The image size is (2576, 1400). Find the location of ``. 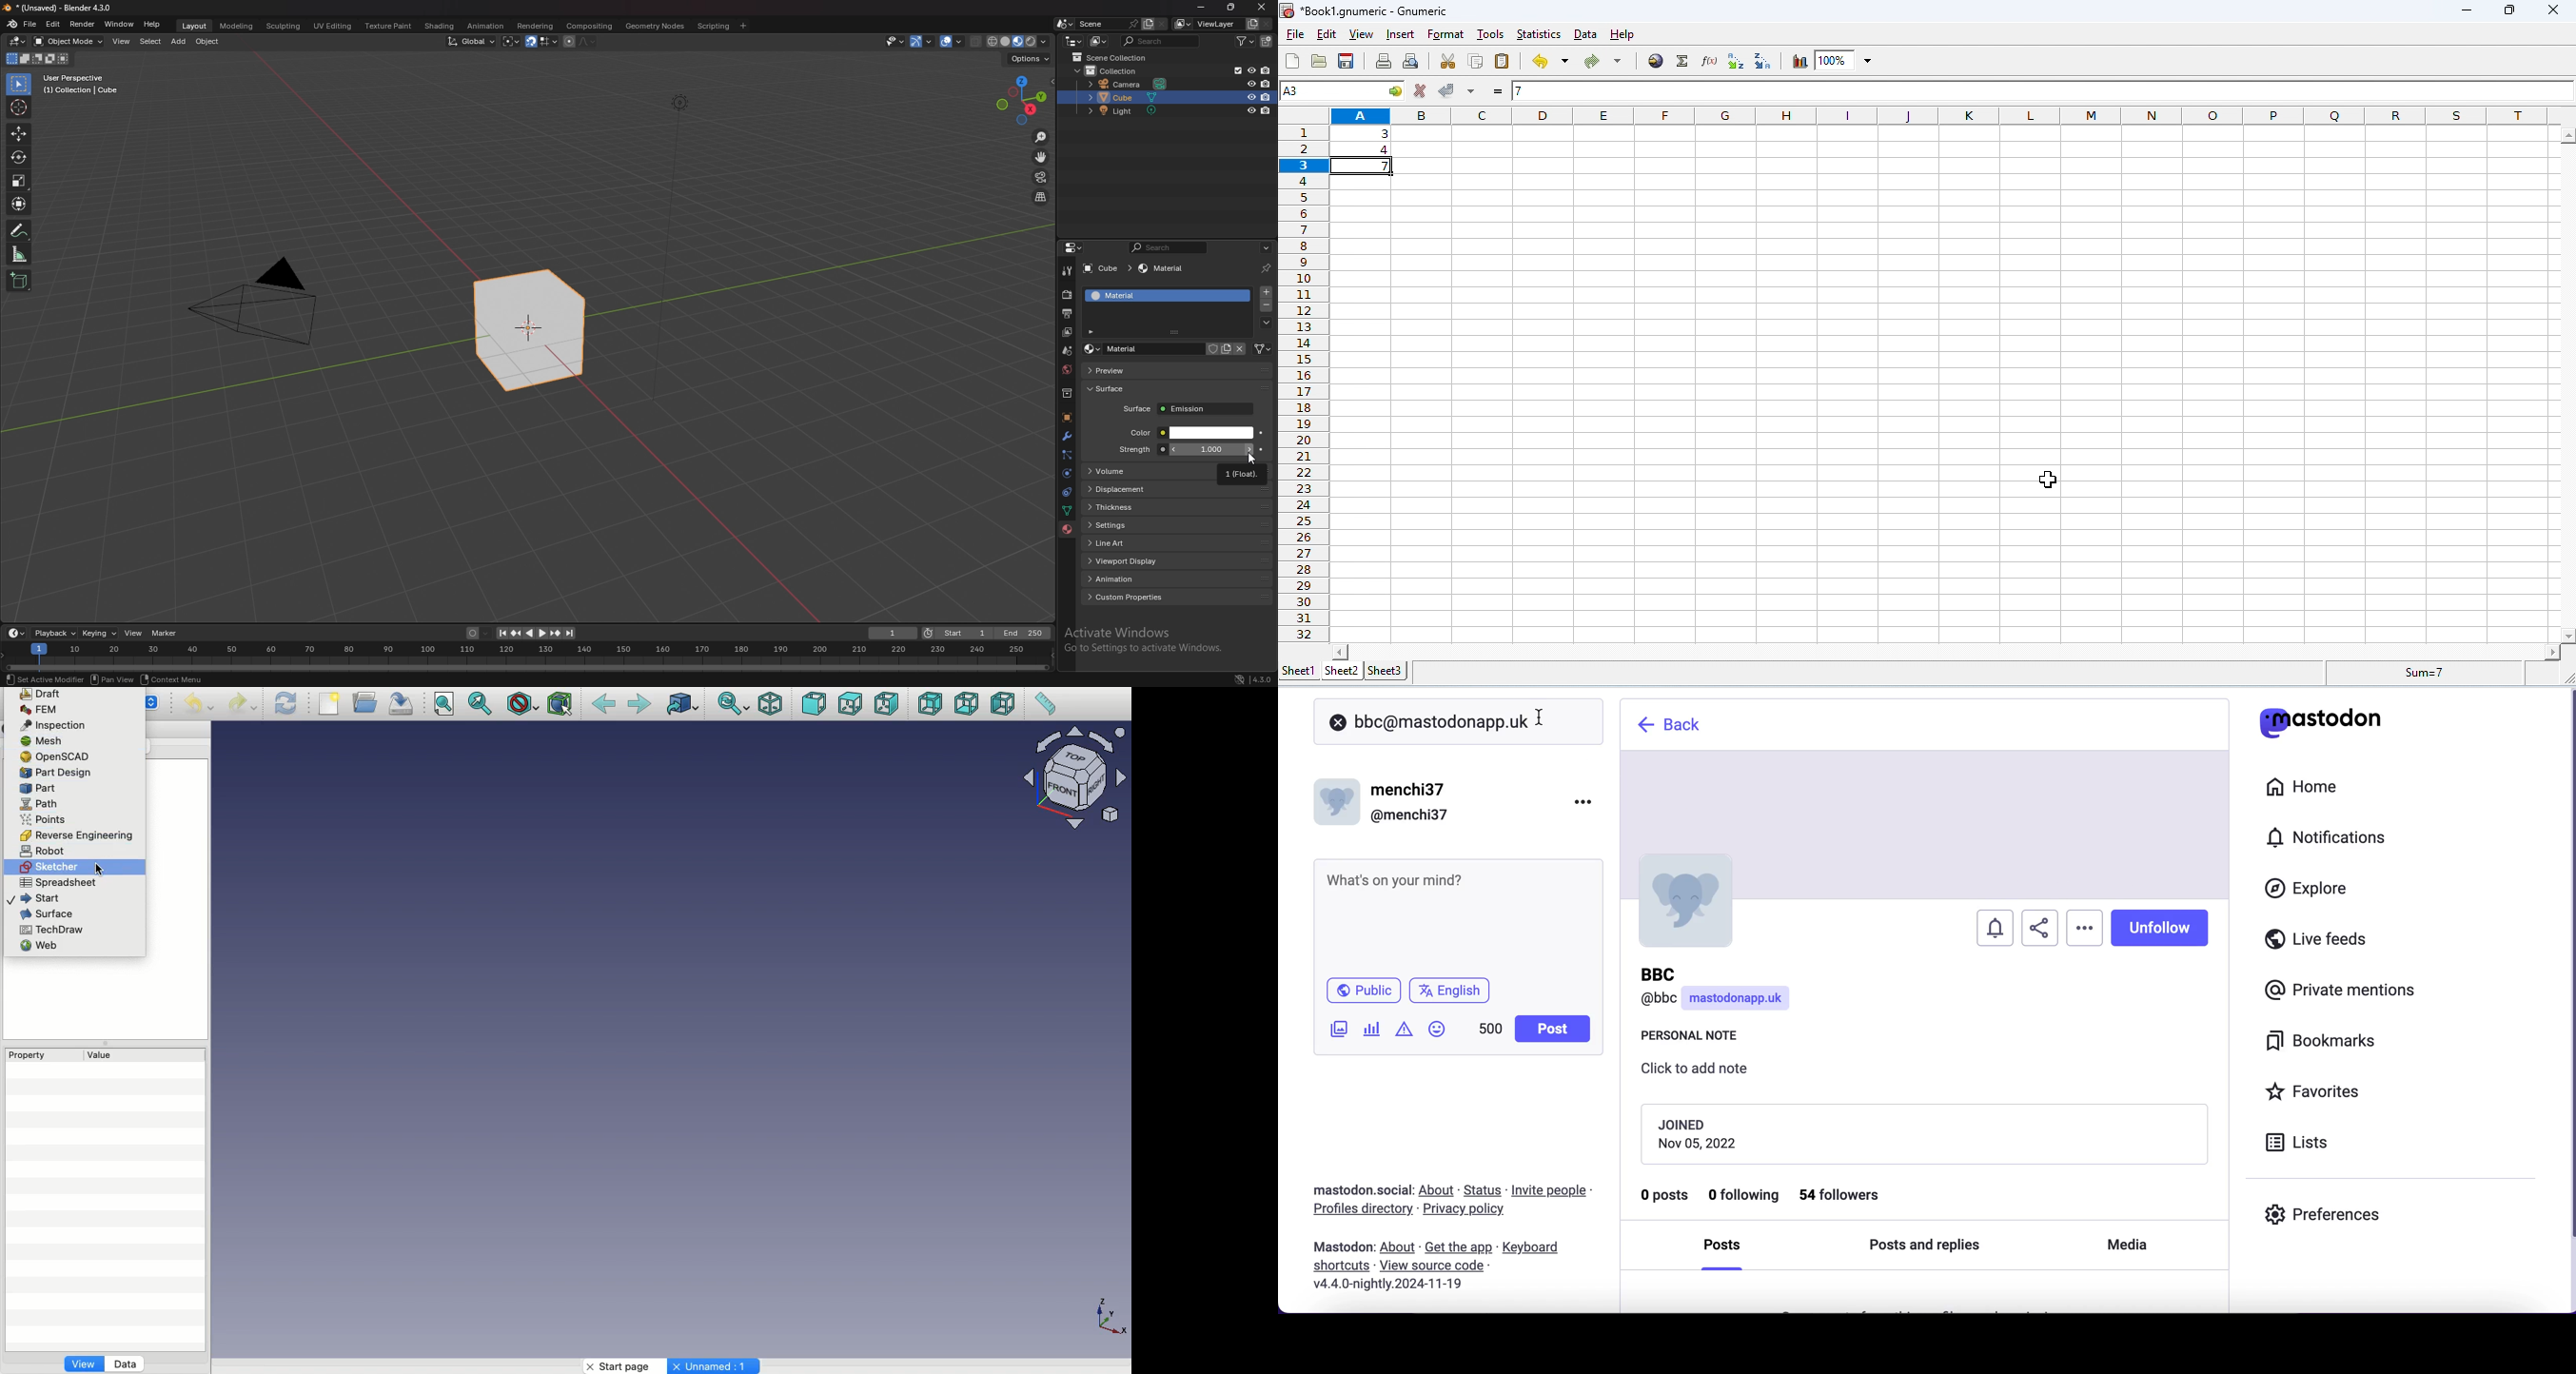

 is located at coordinates (615, 1039).